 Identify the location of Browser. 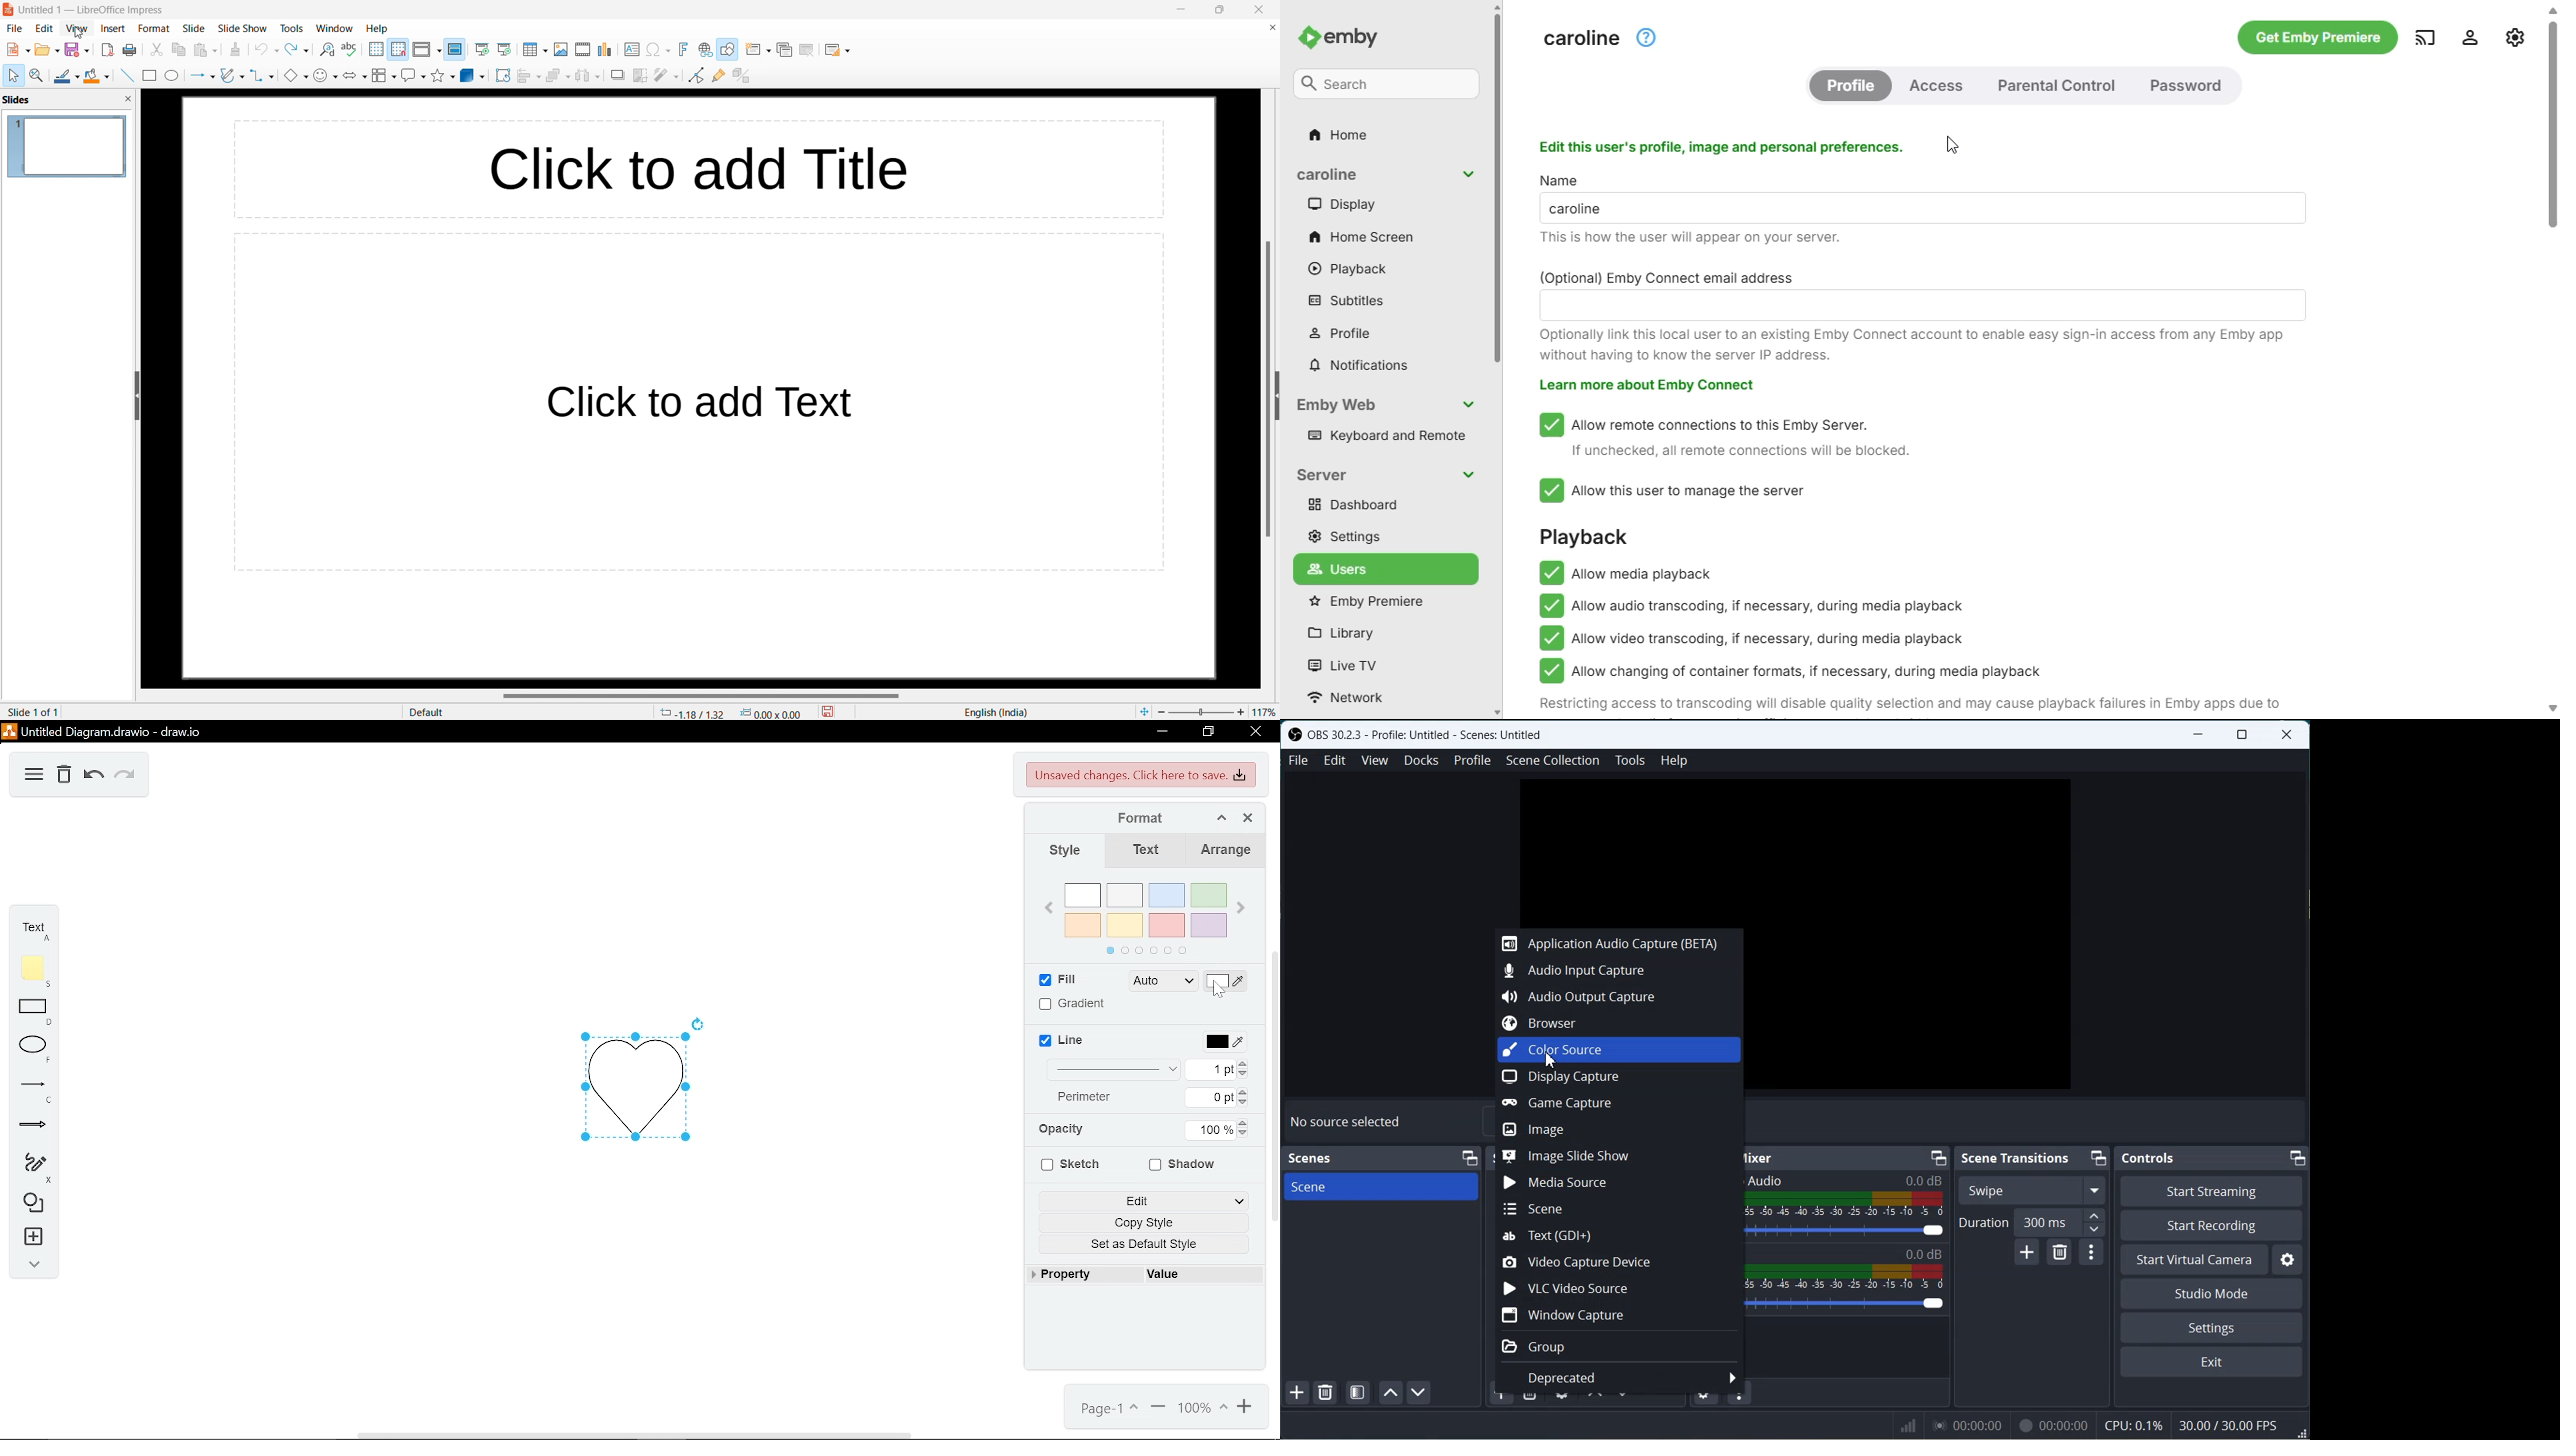
(1610, 1023).